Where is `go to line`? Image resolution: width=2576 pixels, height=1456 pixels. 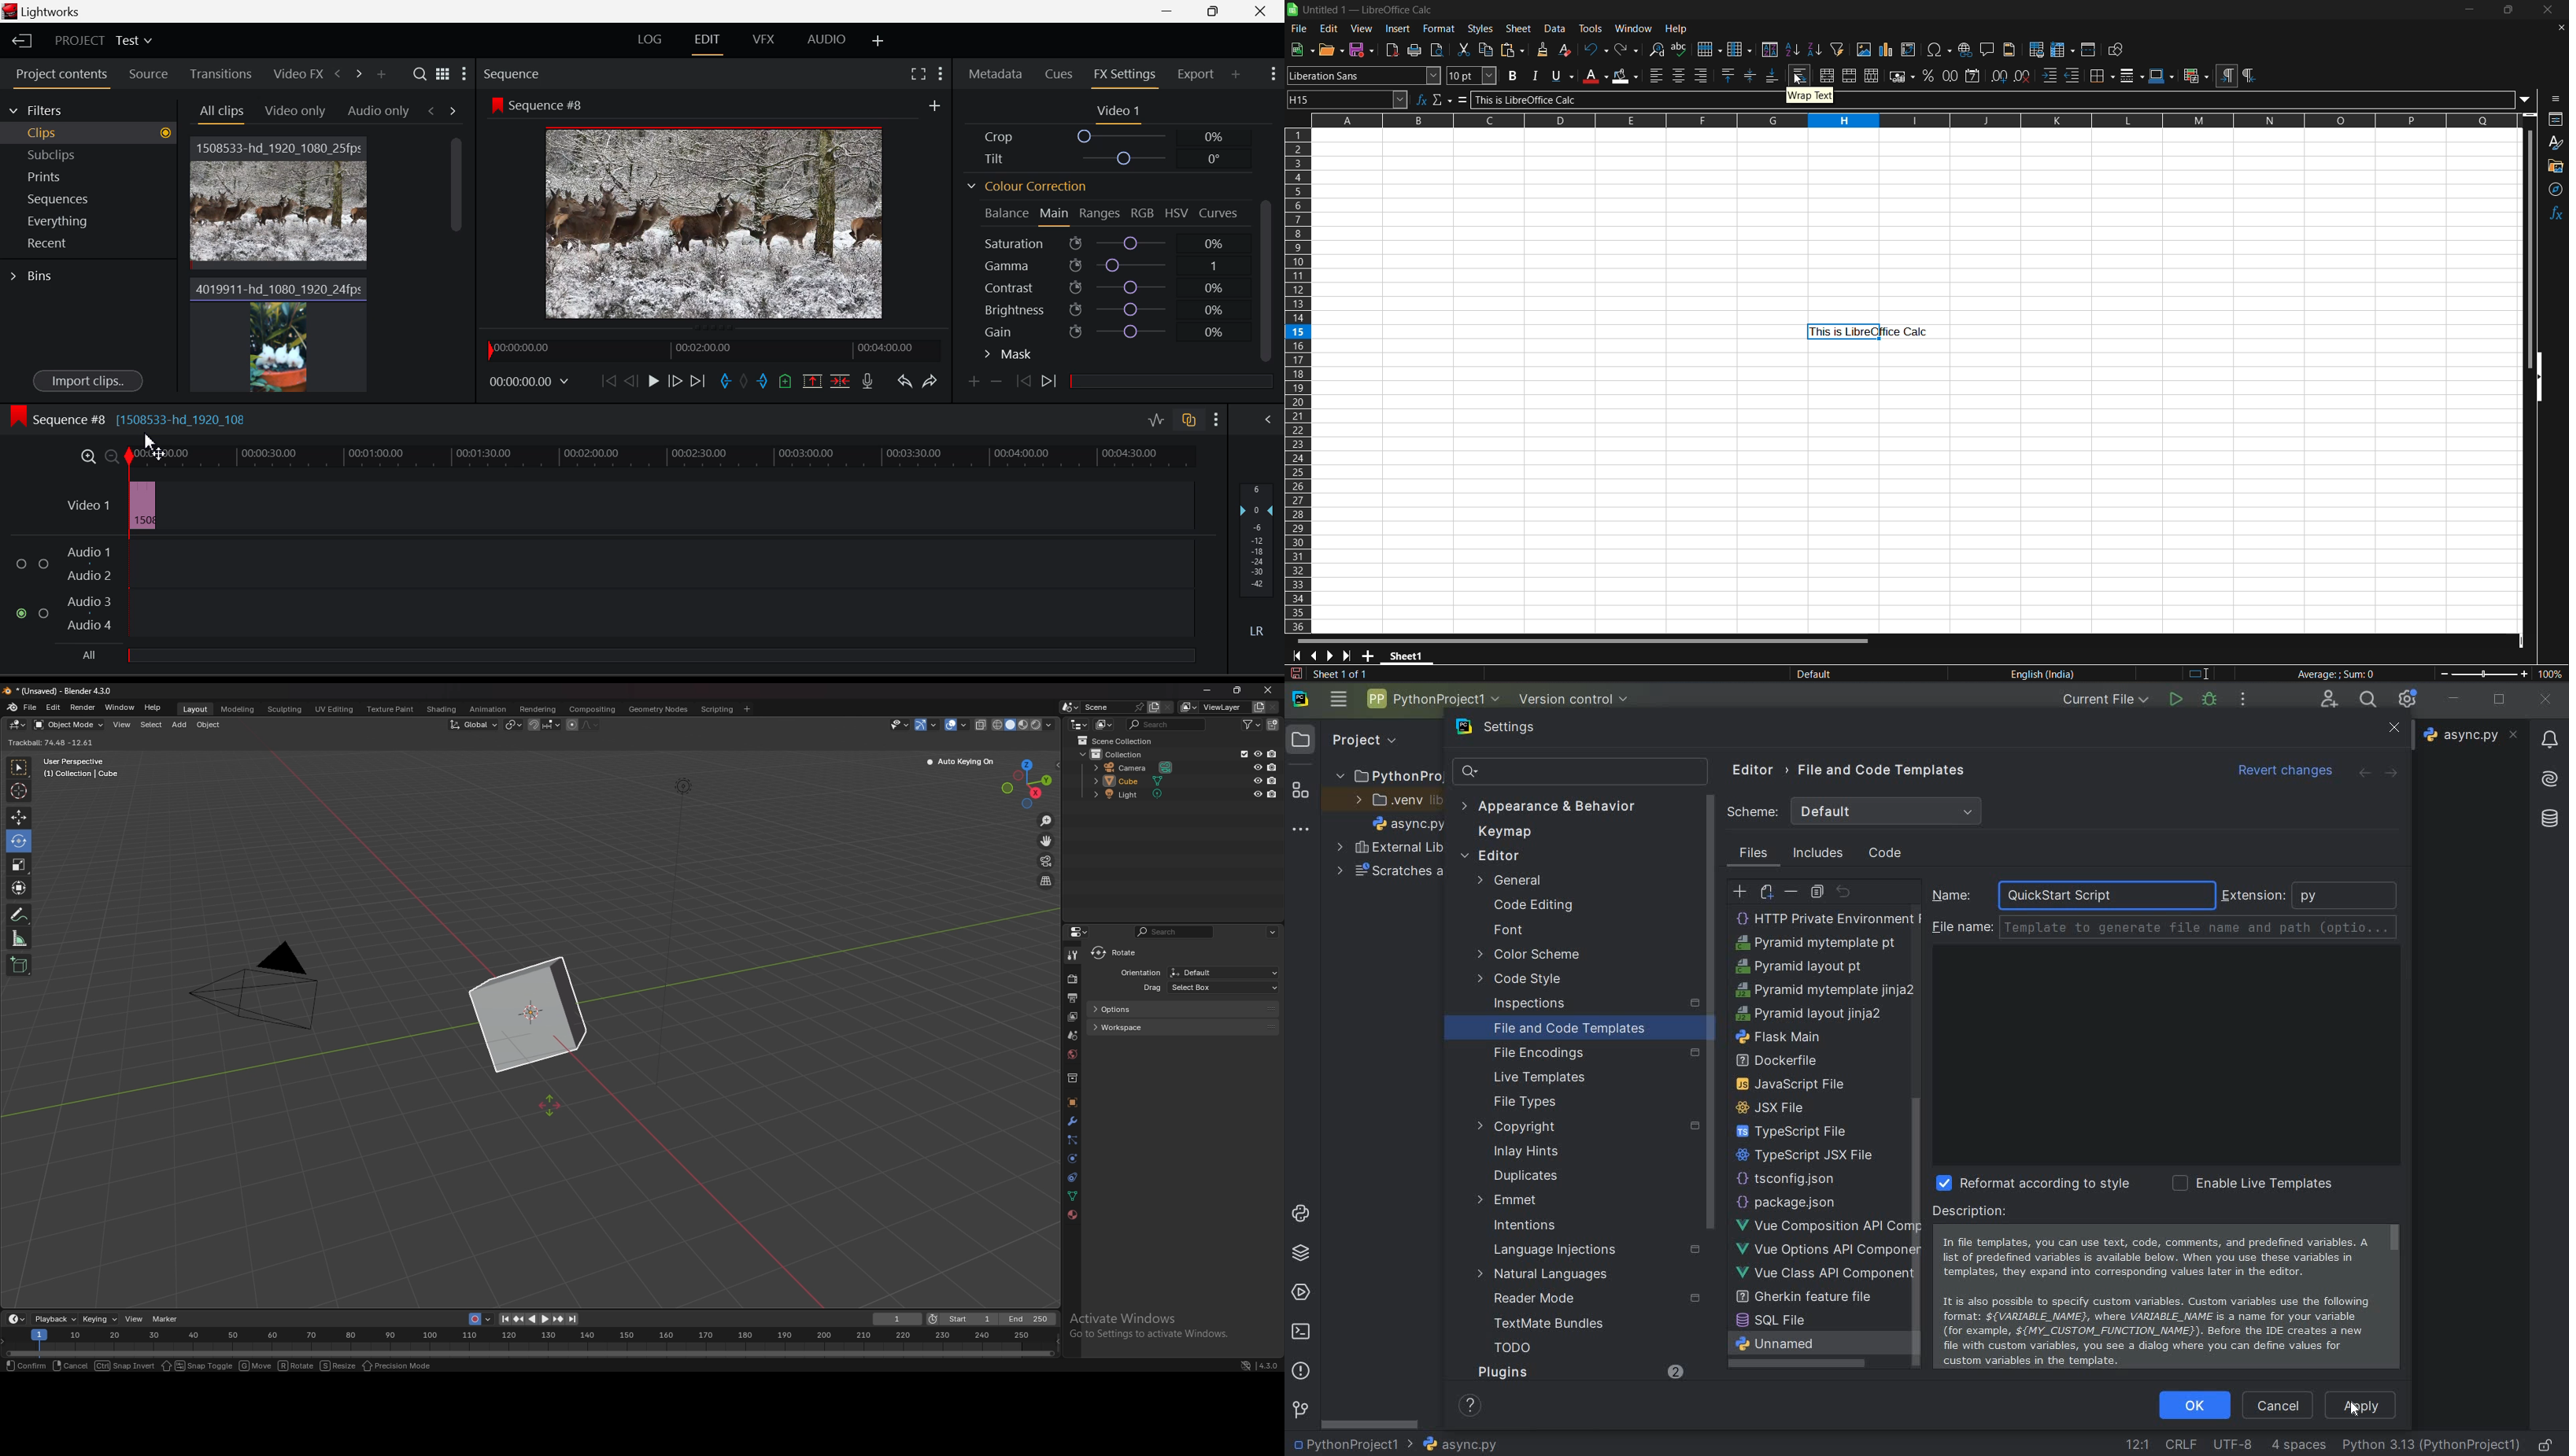
go to line is located at coordinates (2135, 1443).